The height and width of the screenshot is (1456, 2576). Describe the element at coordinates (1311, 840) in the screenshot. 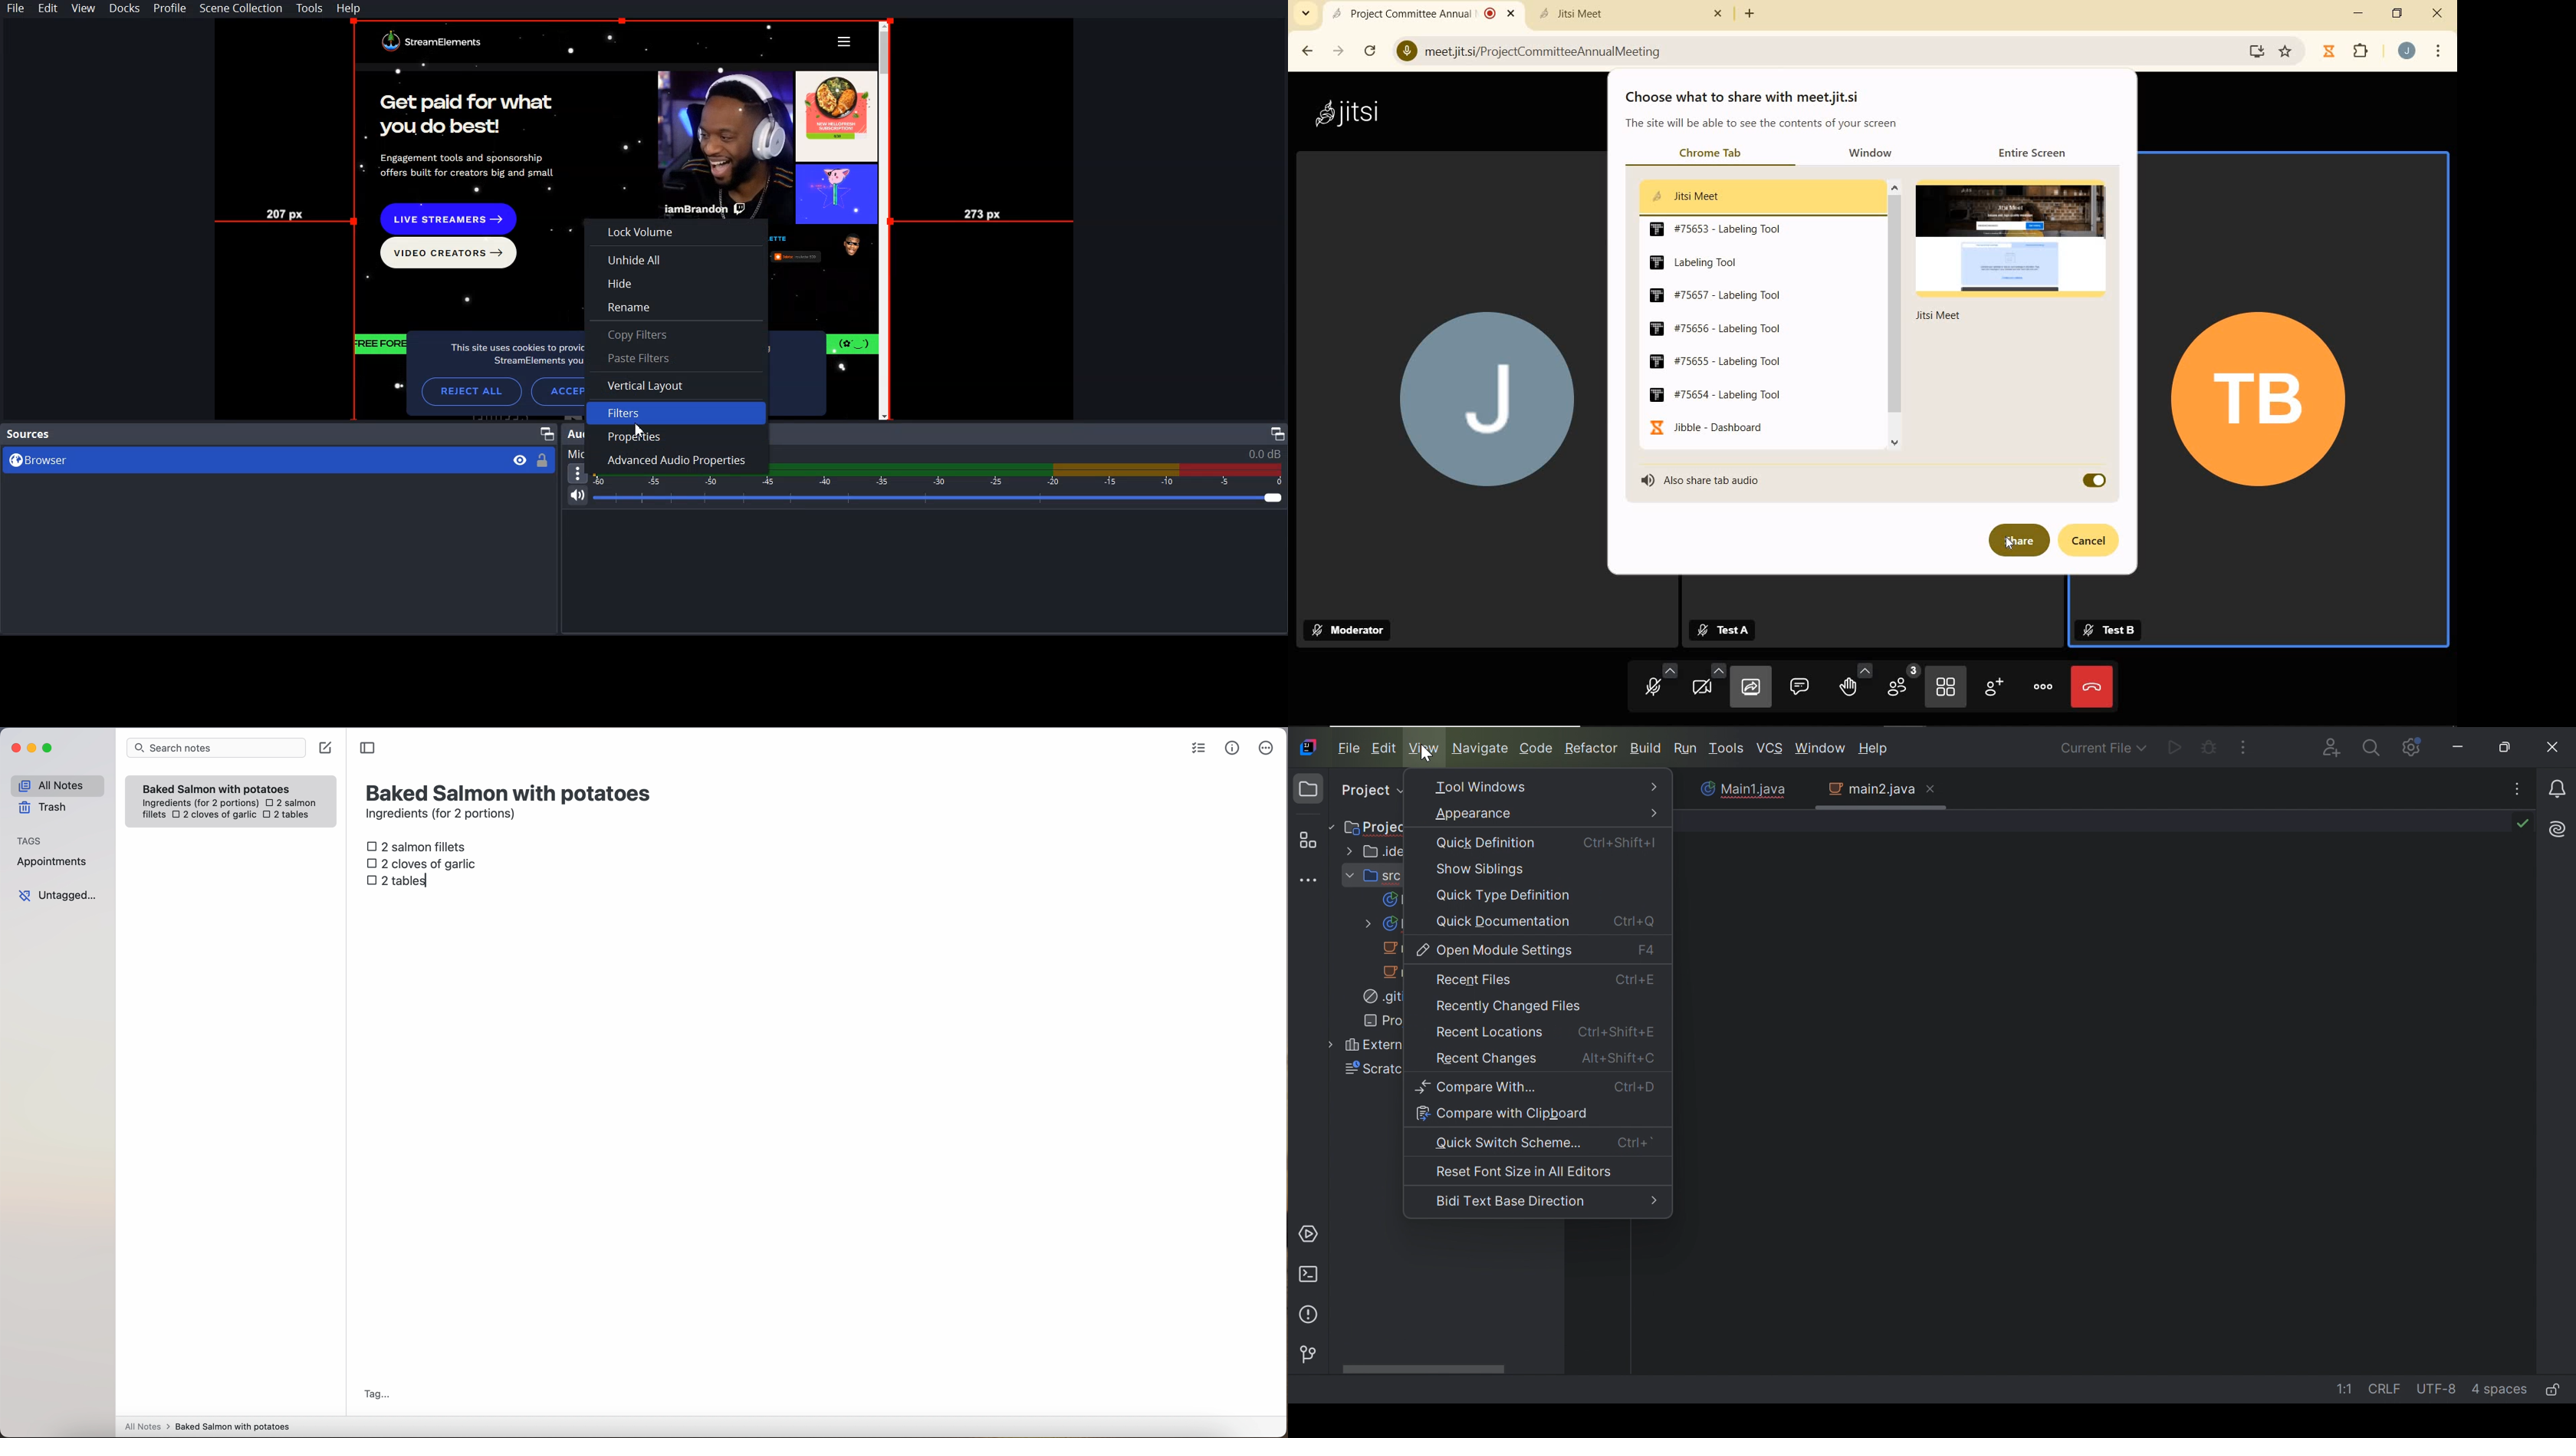

I see `Structure` at that location.